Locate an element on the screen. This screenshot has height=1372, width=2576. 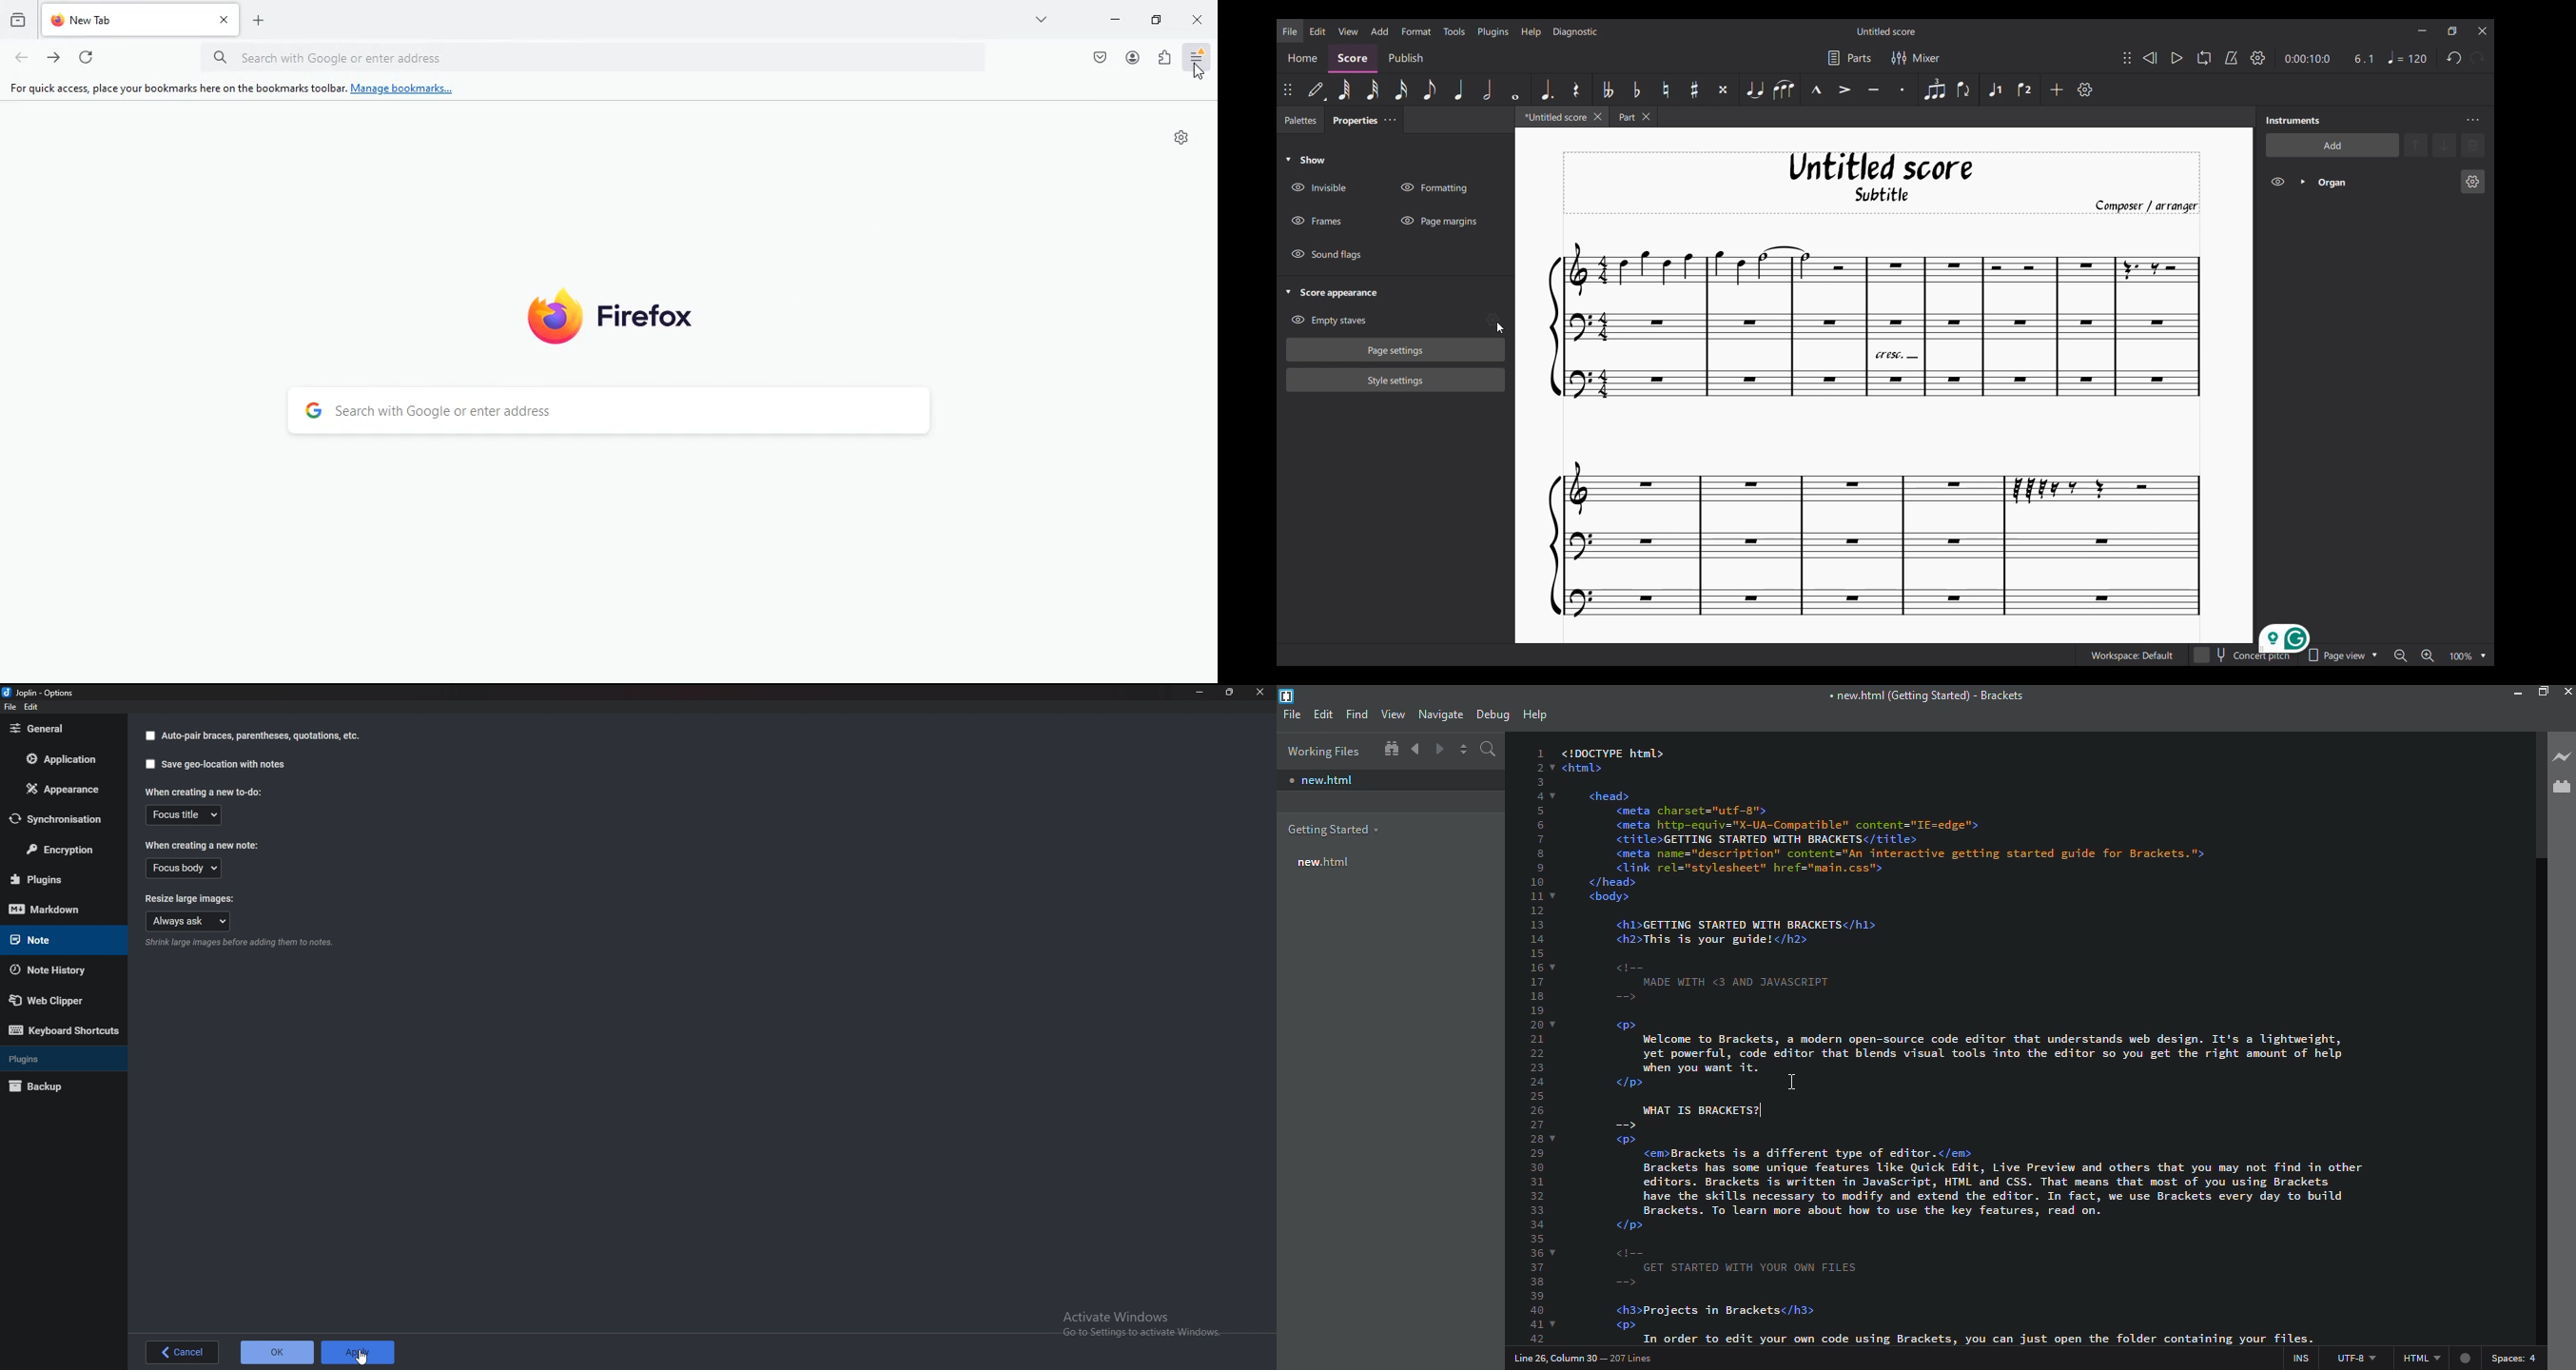
Web clipper is located at coordinates (57, 1000).